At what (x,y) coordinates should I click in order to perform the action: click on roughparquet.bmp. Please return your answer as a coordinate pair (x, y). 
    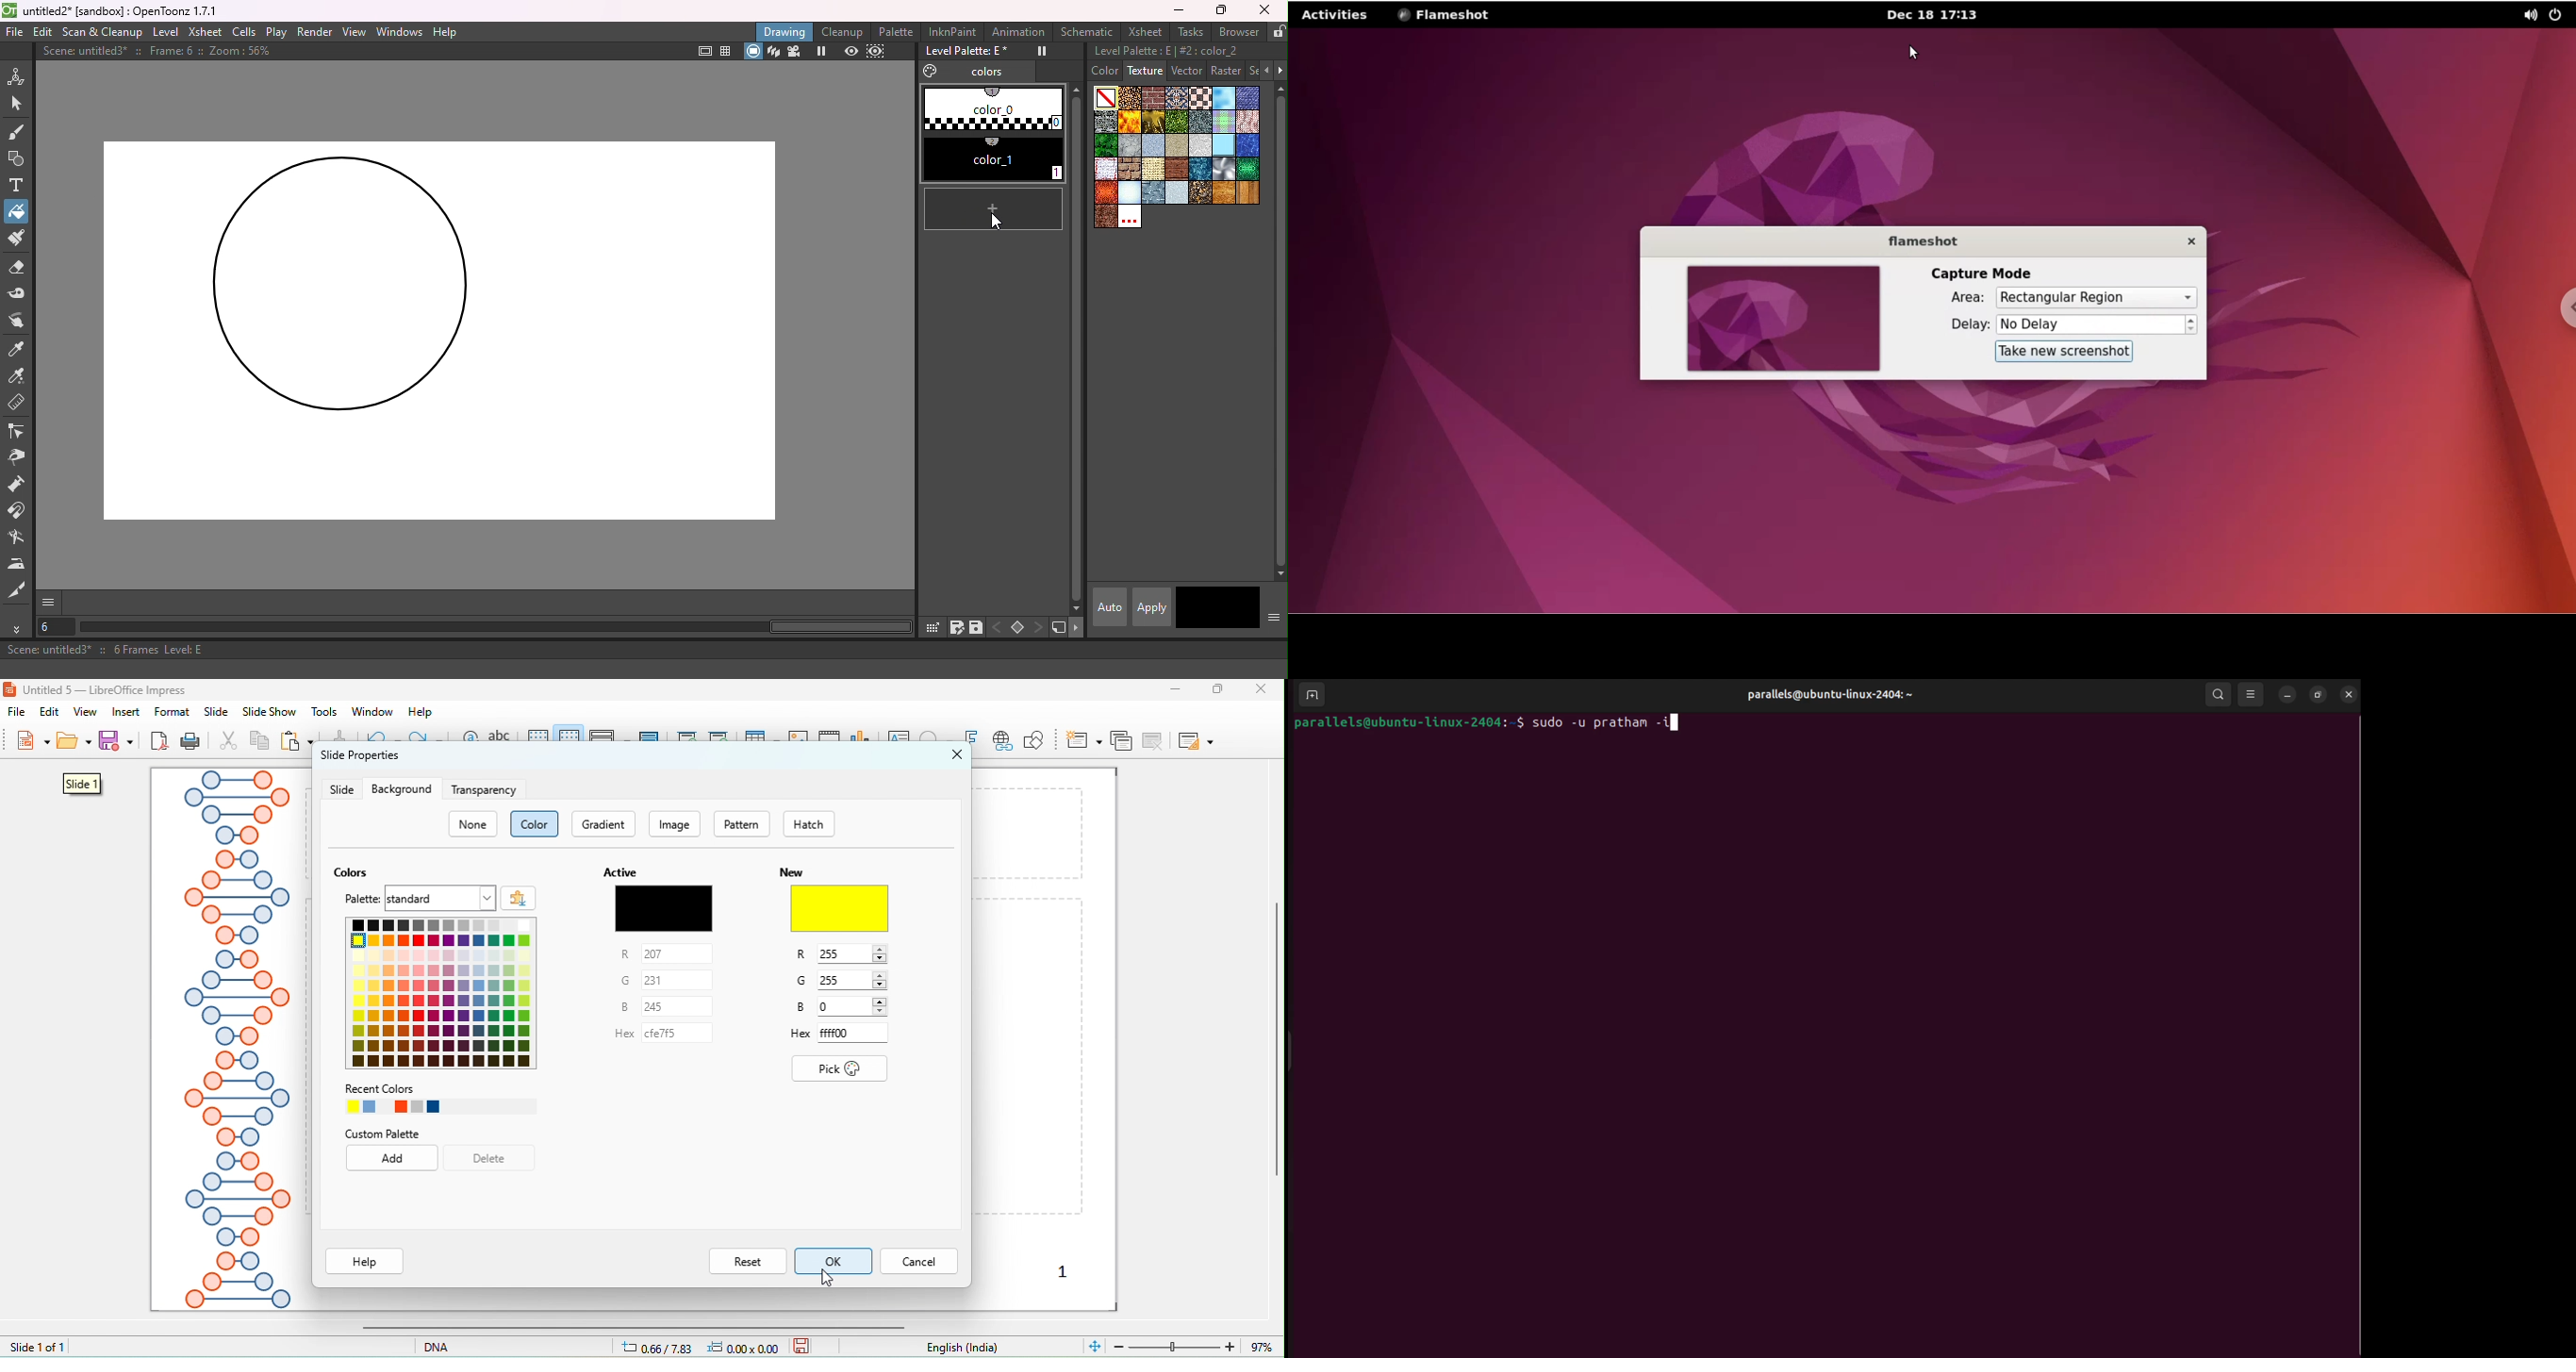
    Looking at the image, I should click on (1178, 170).